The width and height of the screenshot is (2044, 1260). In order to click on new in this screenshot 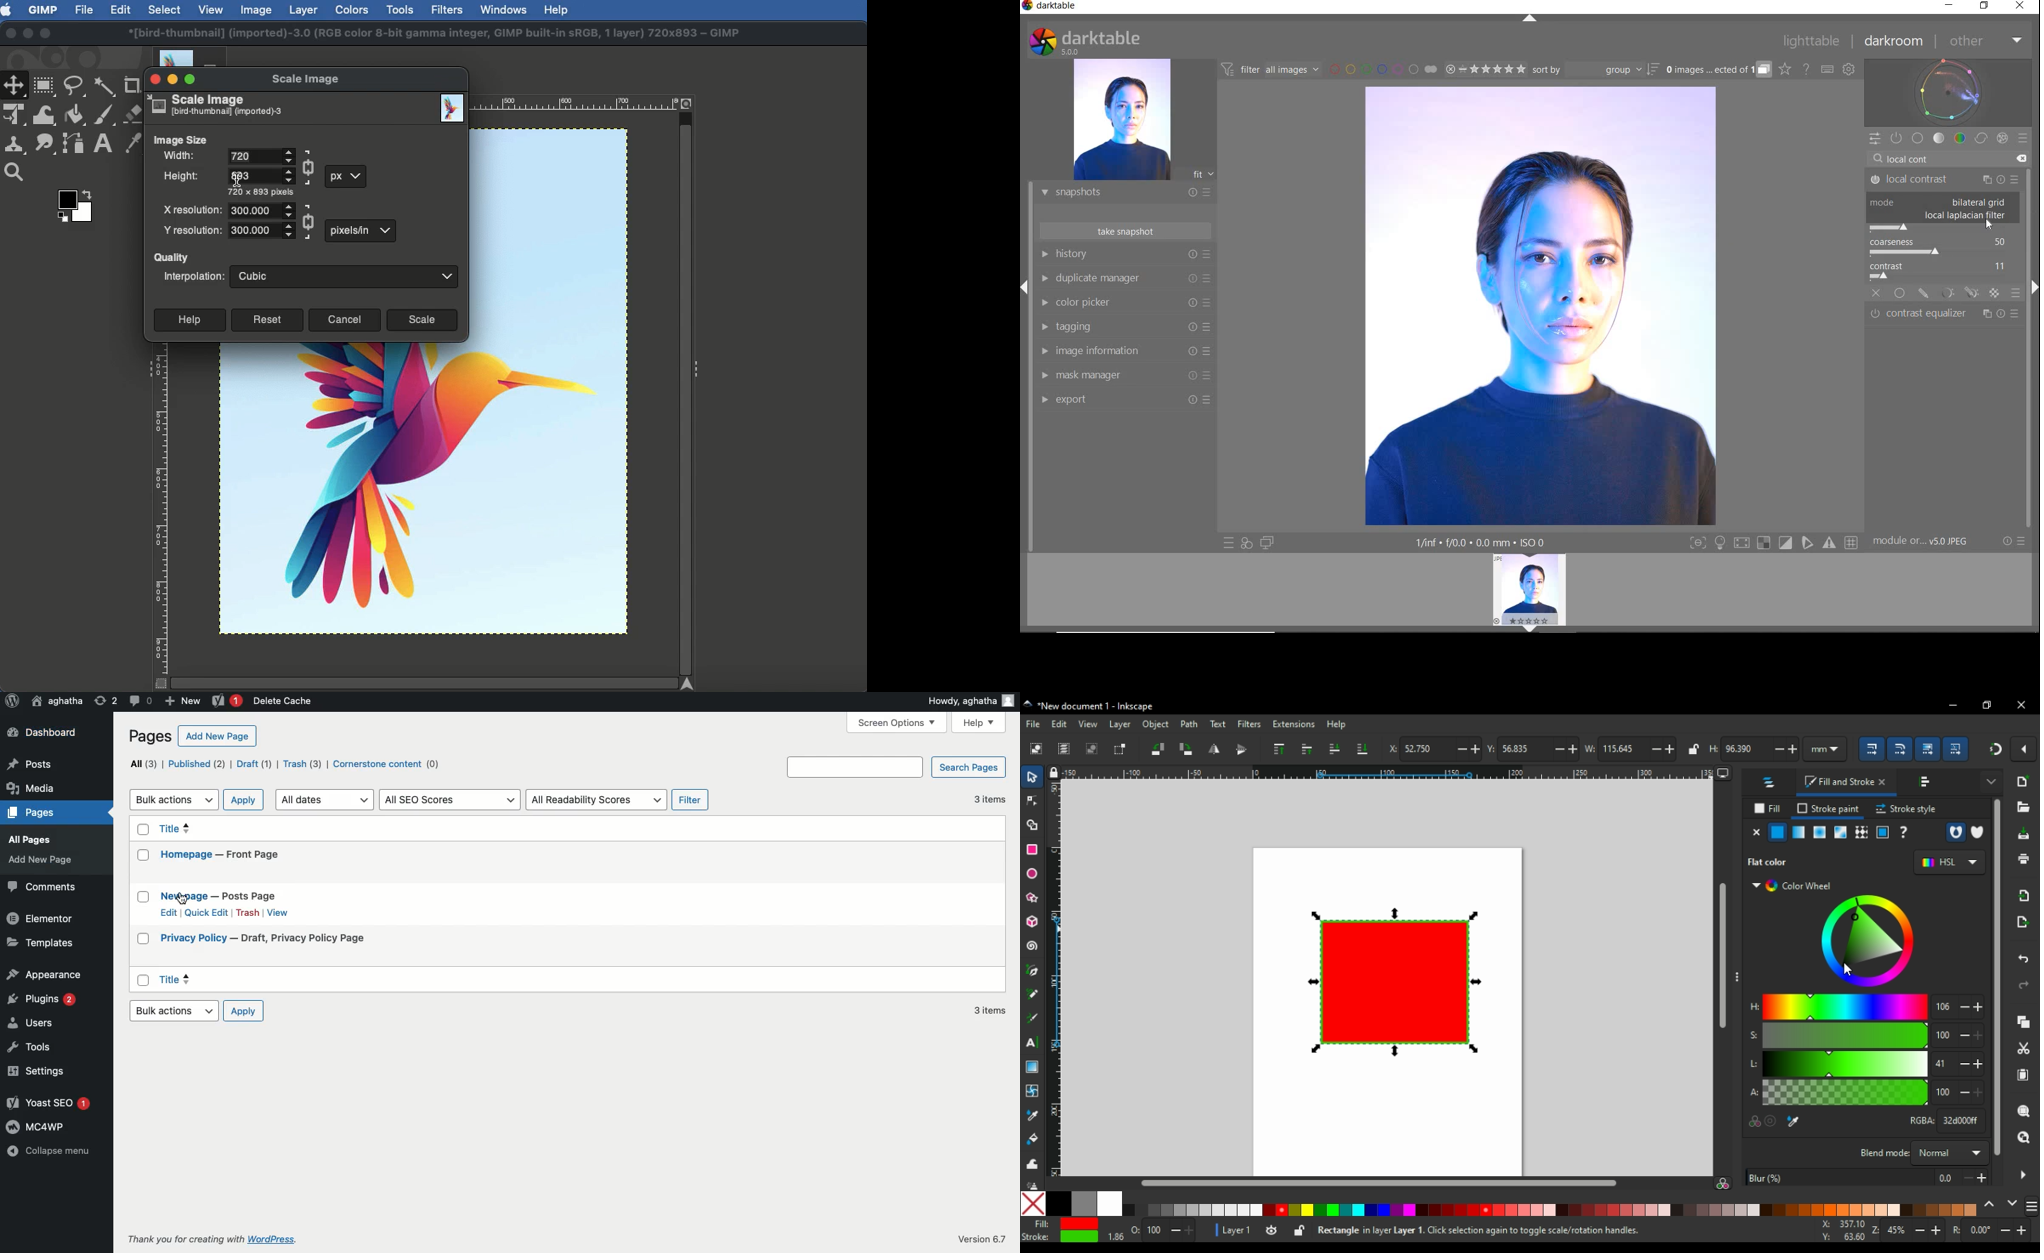, I will do `click(2022, 780)`.